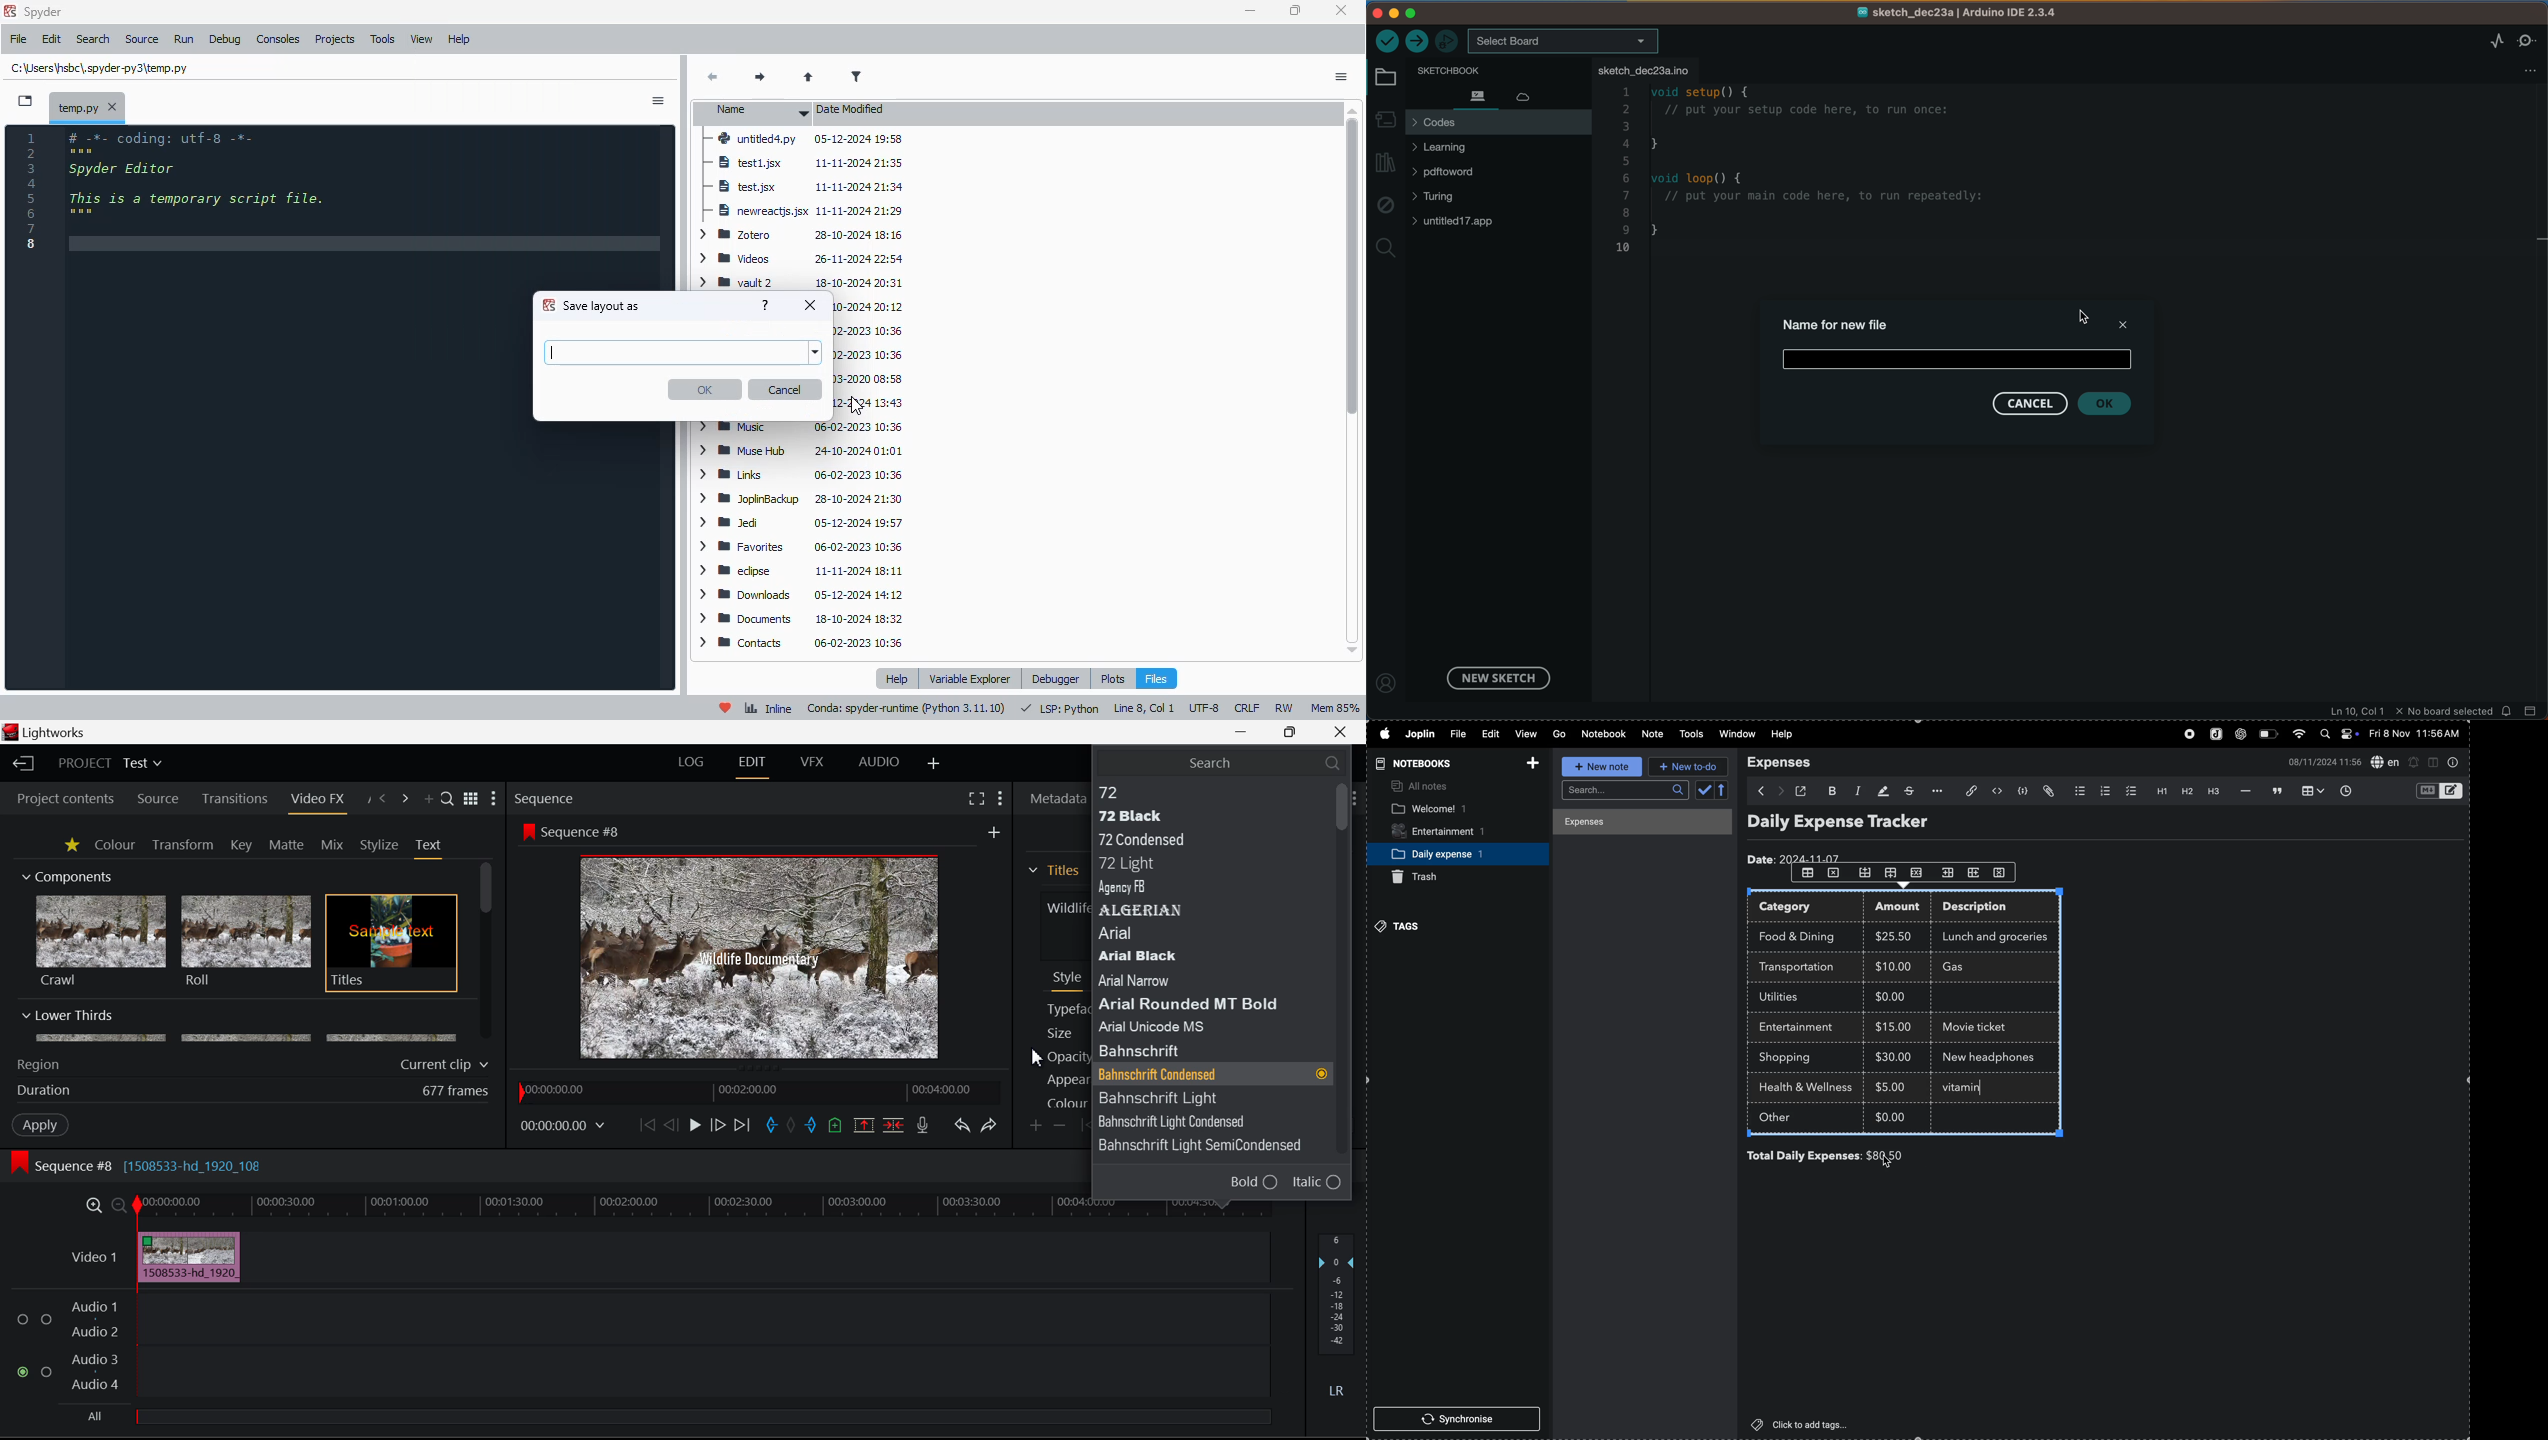 This screenshot has width=2548, height=1456. I want to click on shift coloumn to right, so click(1948, 872).